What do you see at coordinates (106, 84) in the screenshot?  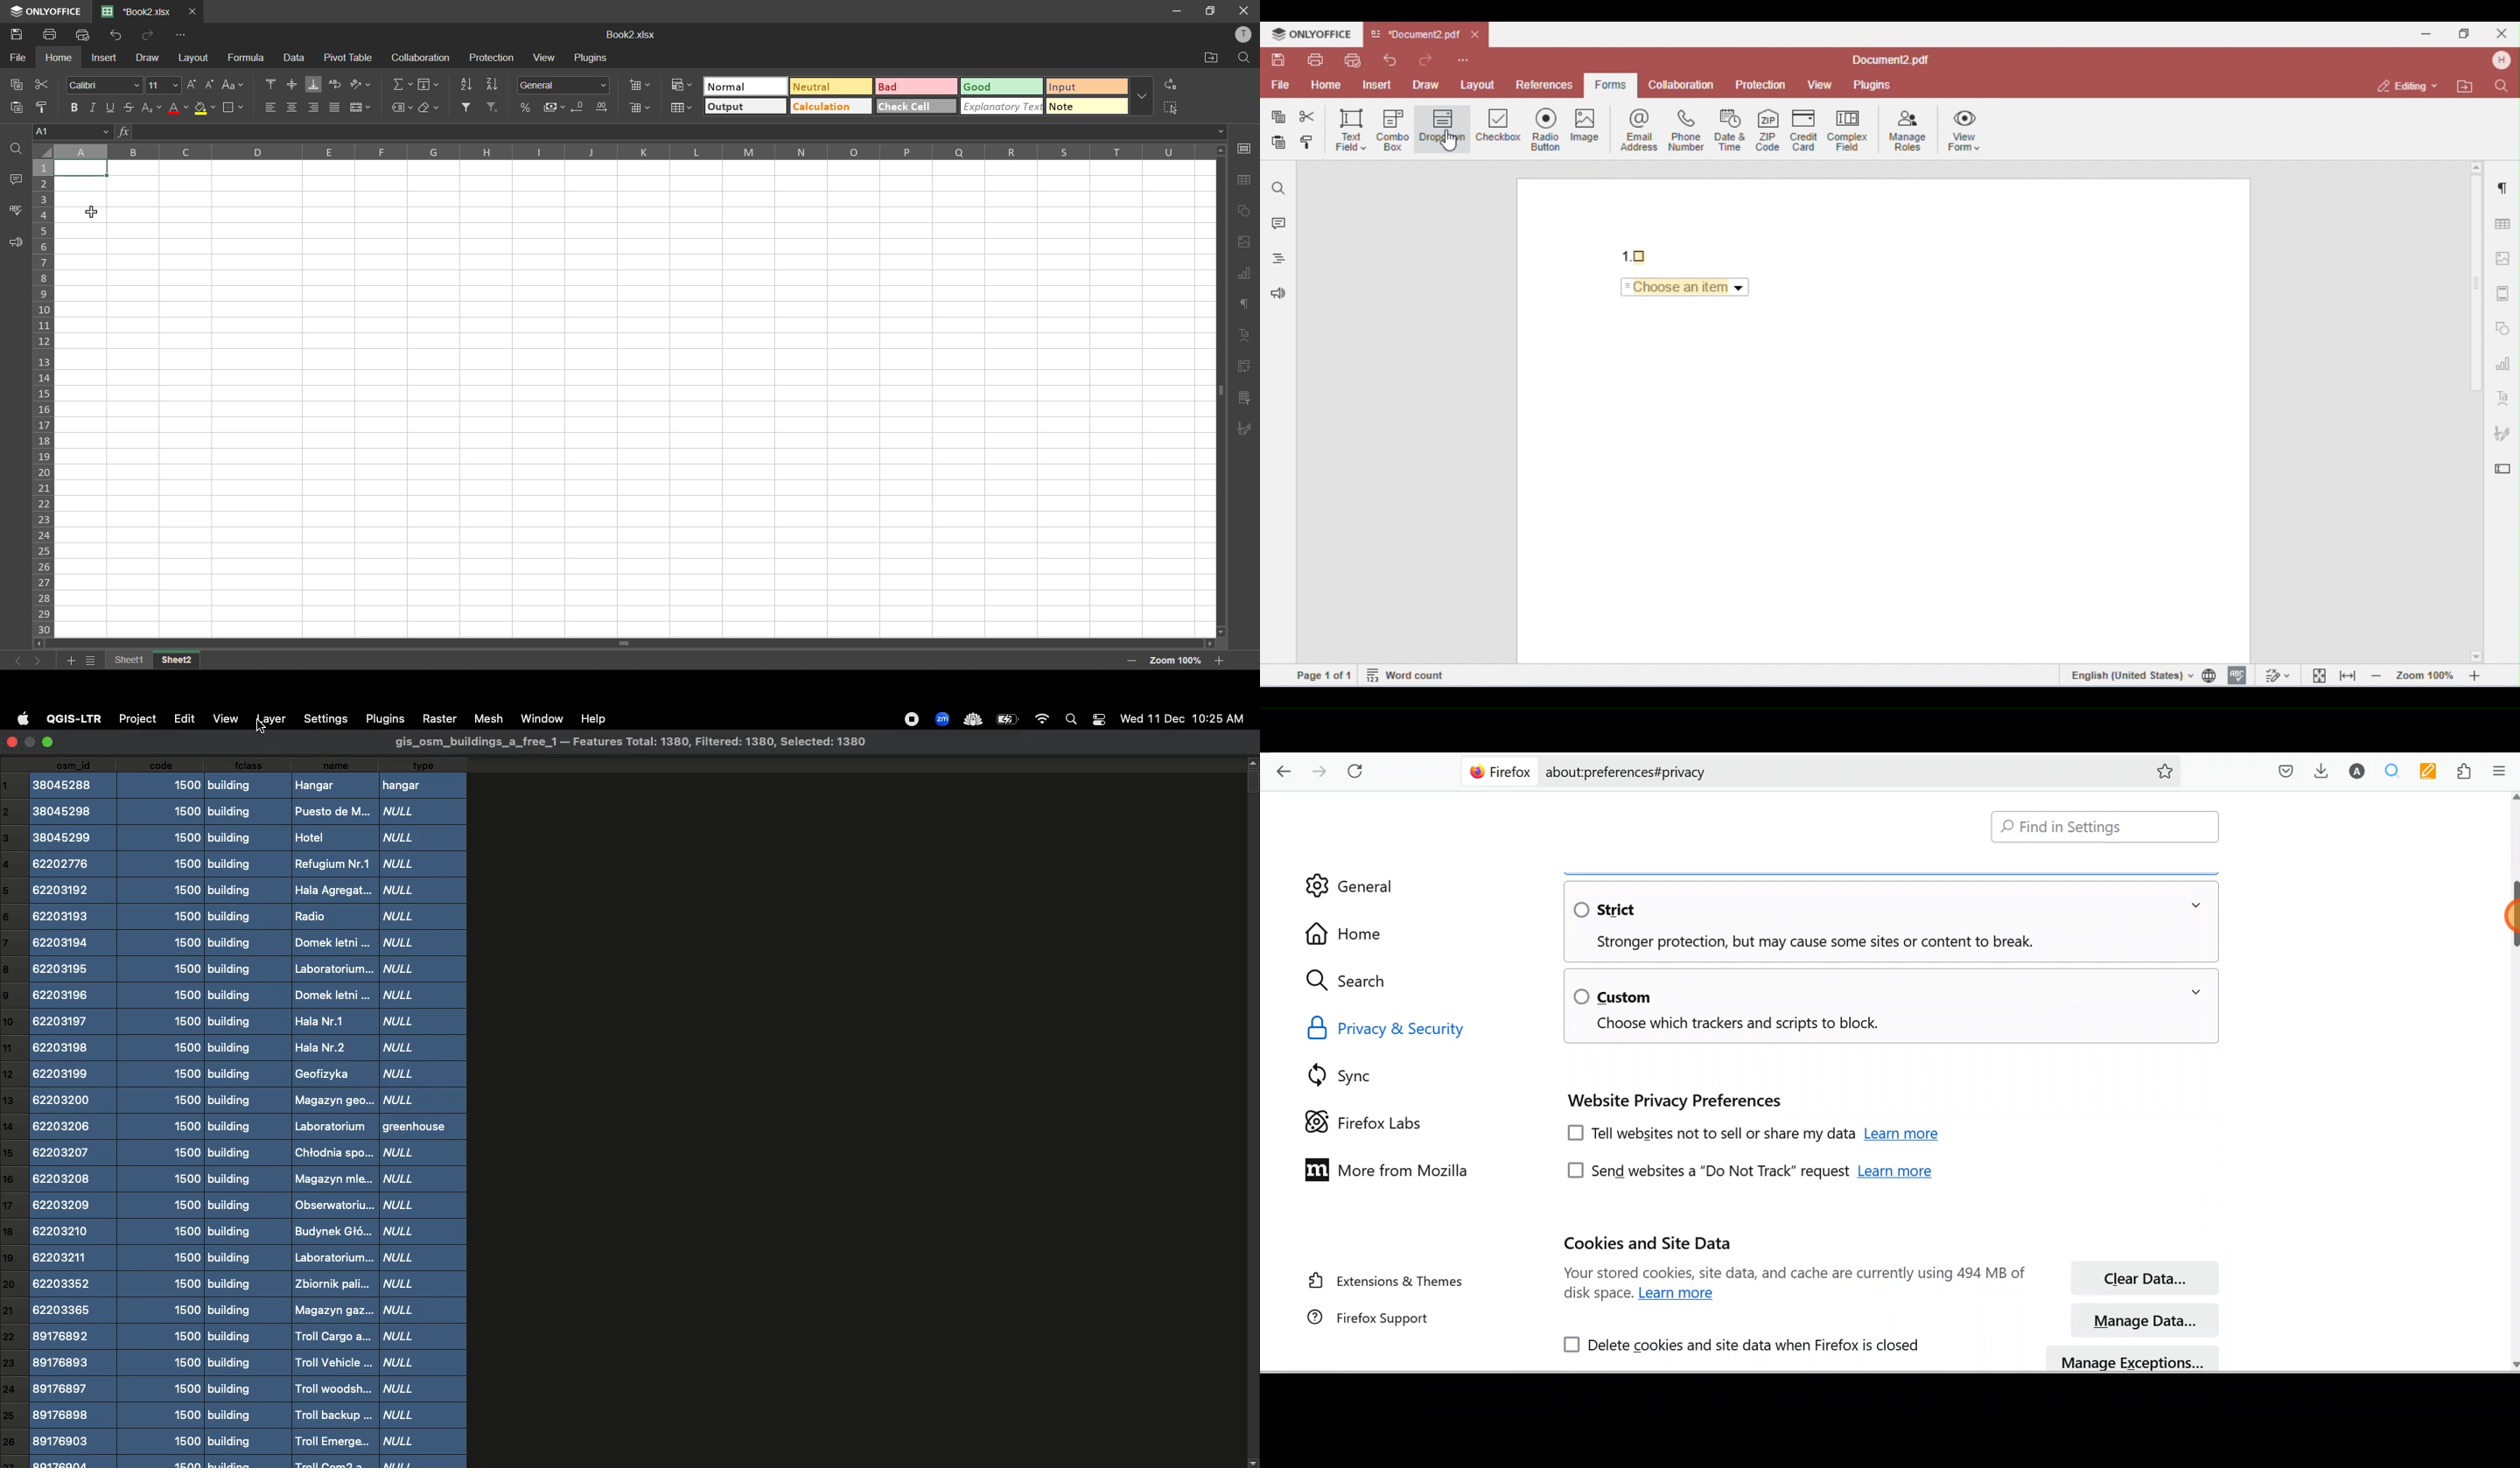 I see `font style` at bounding box center [106, 84].